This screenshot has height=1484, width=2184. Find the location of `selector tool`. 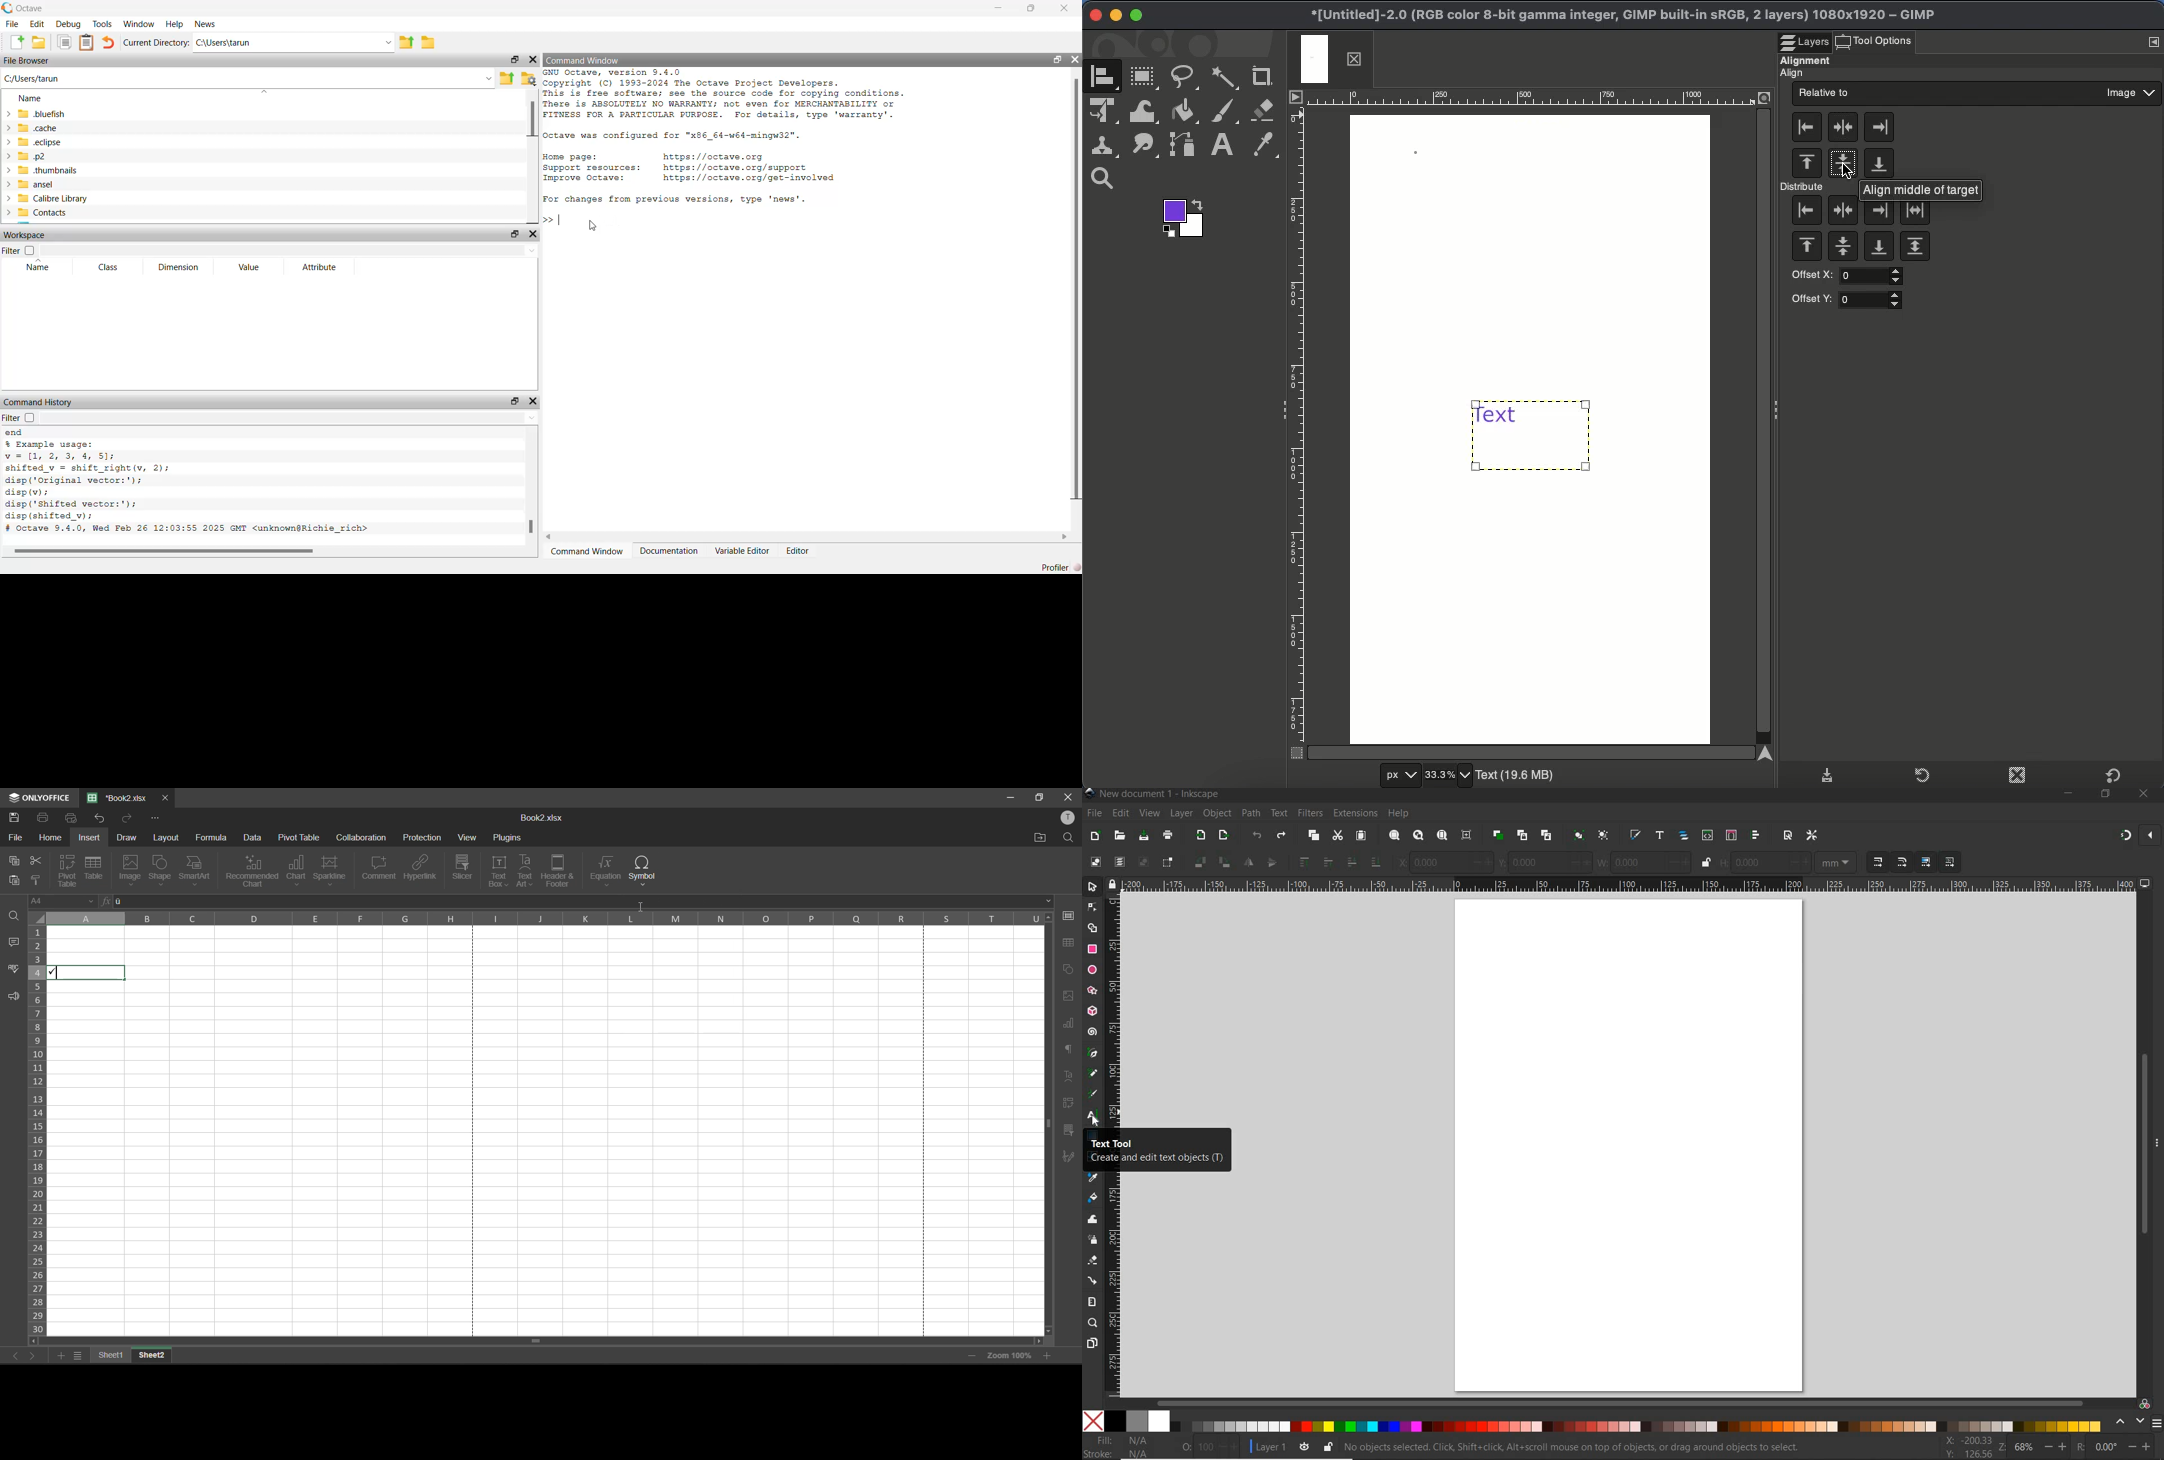

selector tool is located at coordinates (1092, 887).